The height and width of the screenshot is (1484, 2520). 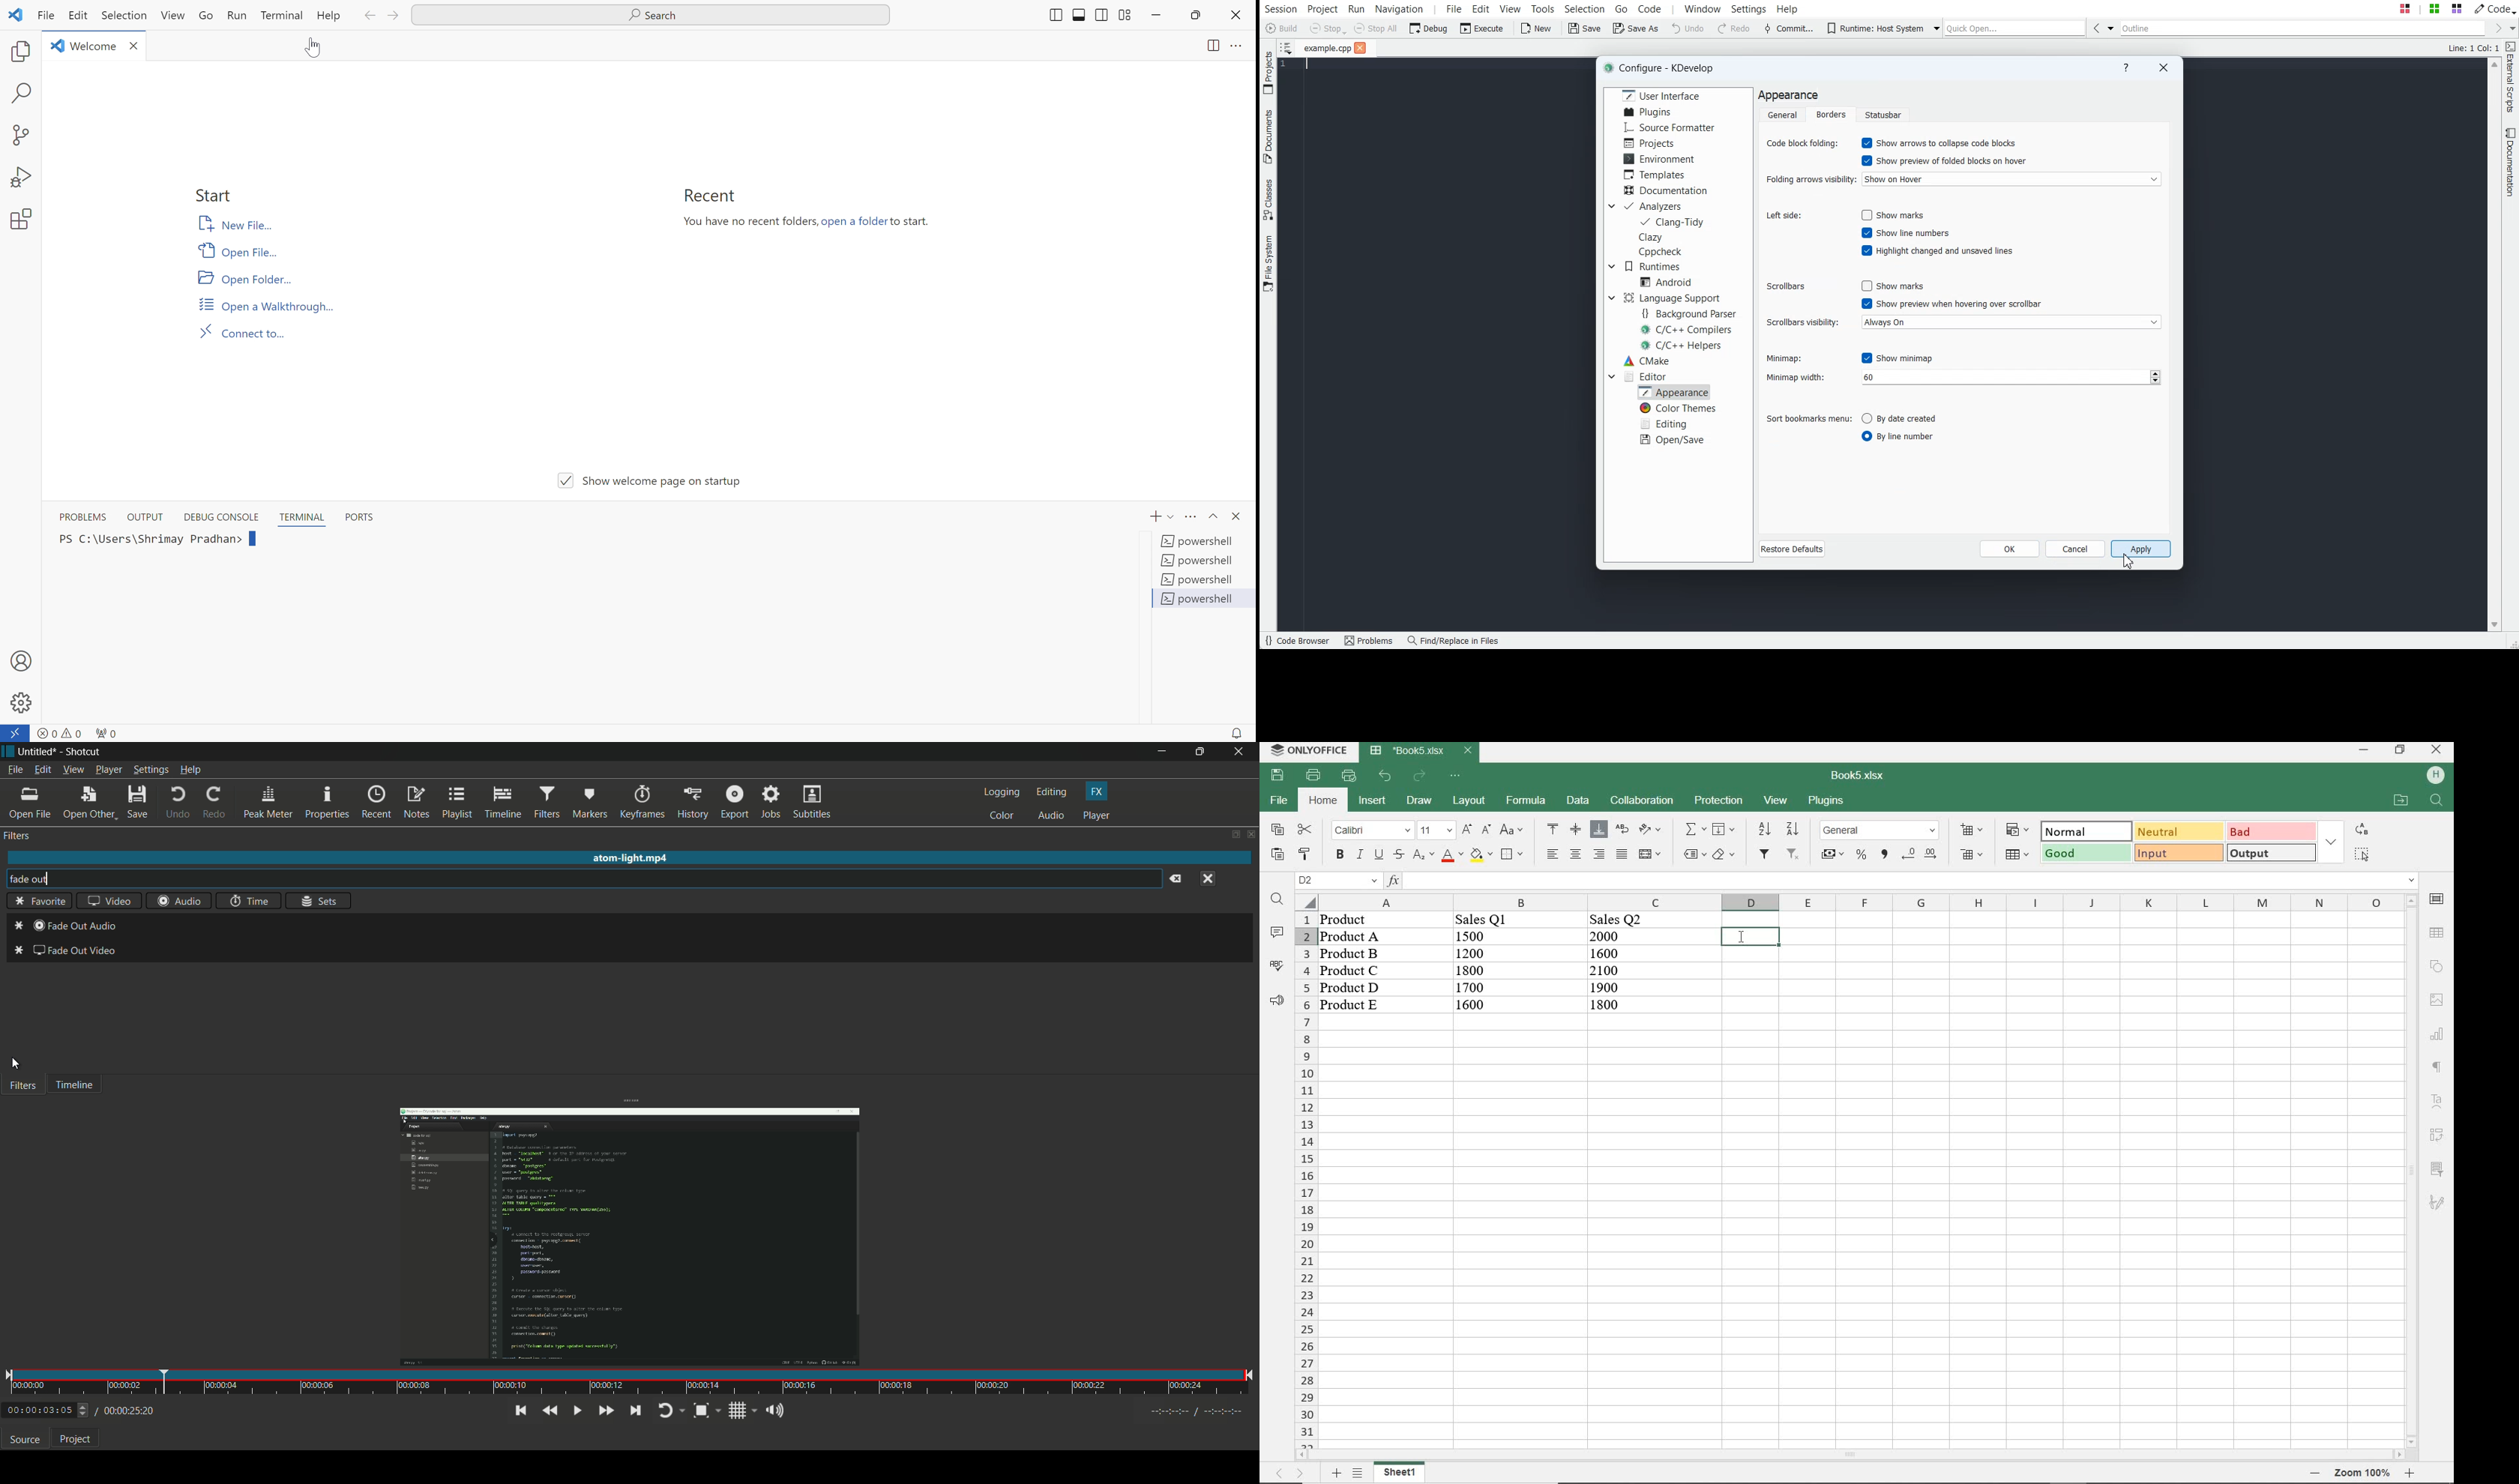 I want to click on named ranges, so click(x=1693, y=854).